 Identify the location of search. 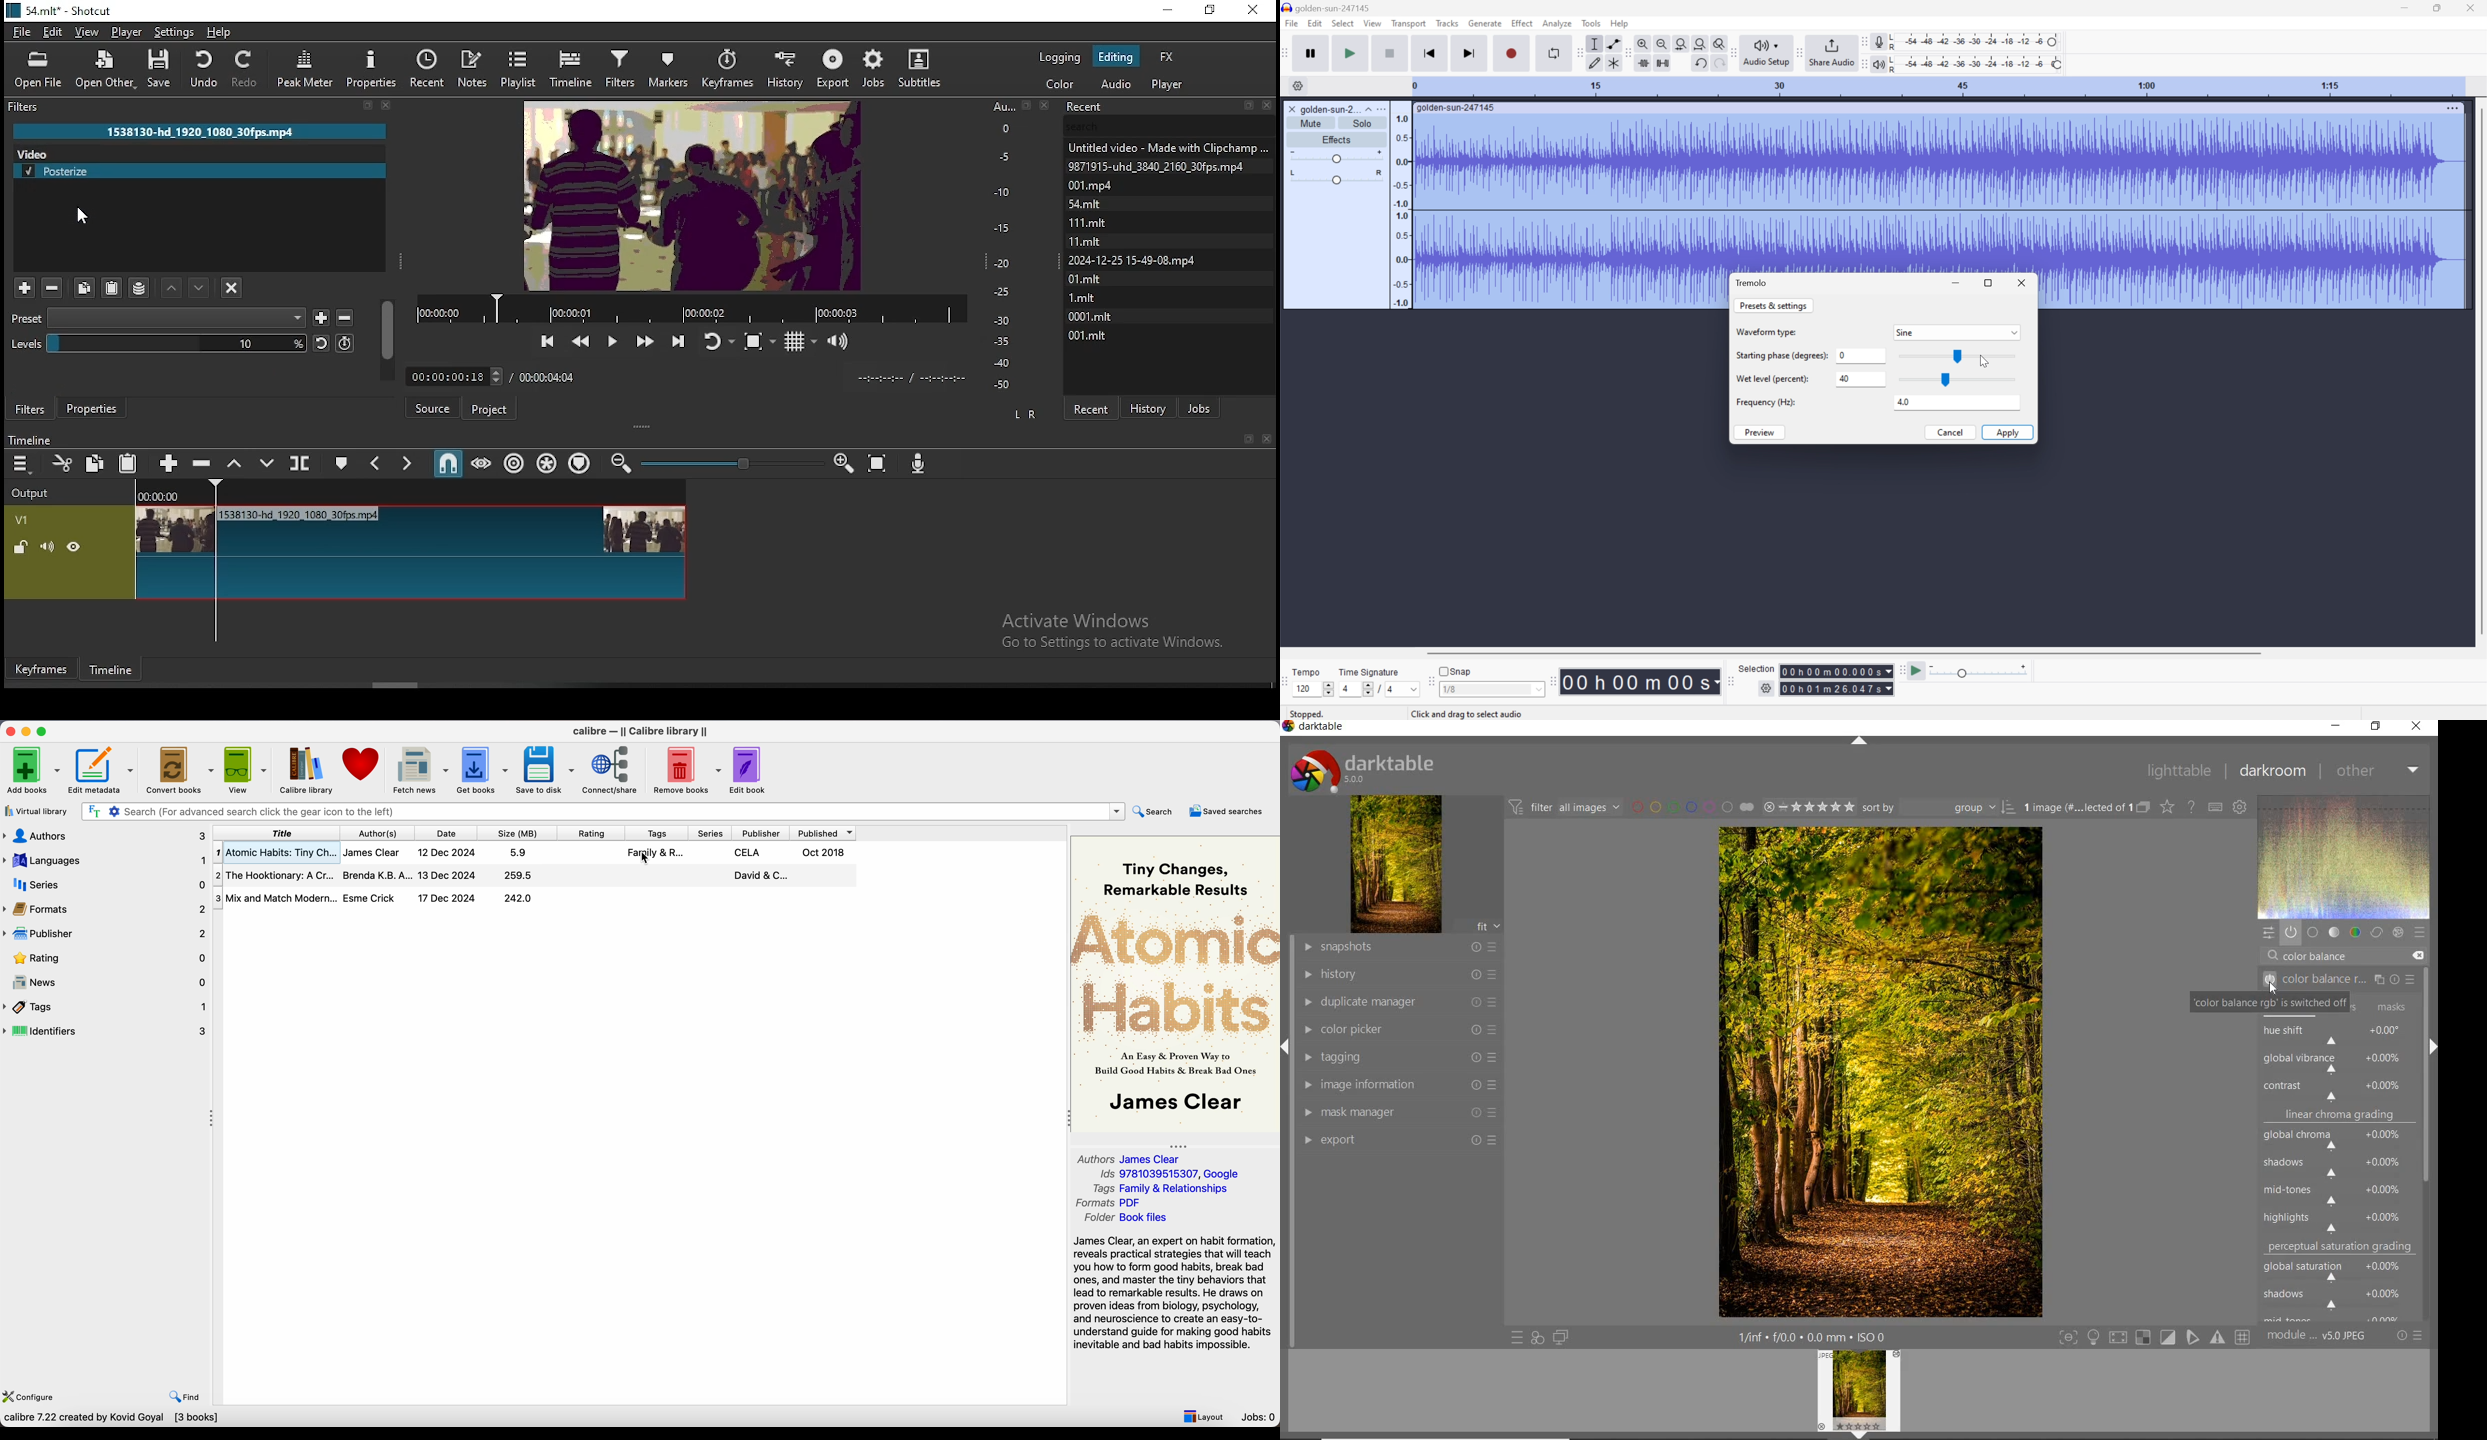
(1153, 811).